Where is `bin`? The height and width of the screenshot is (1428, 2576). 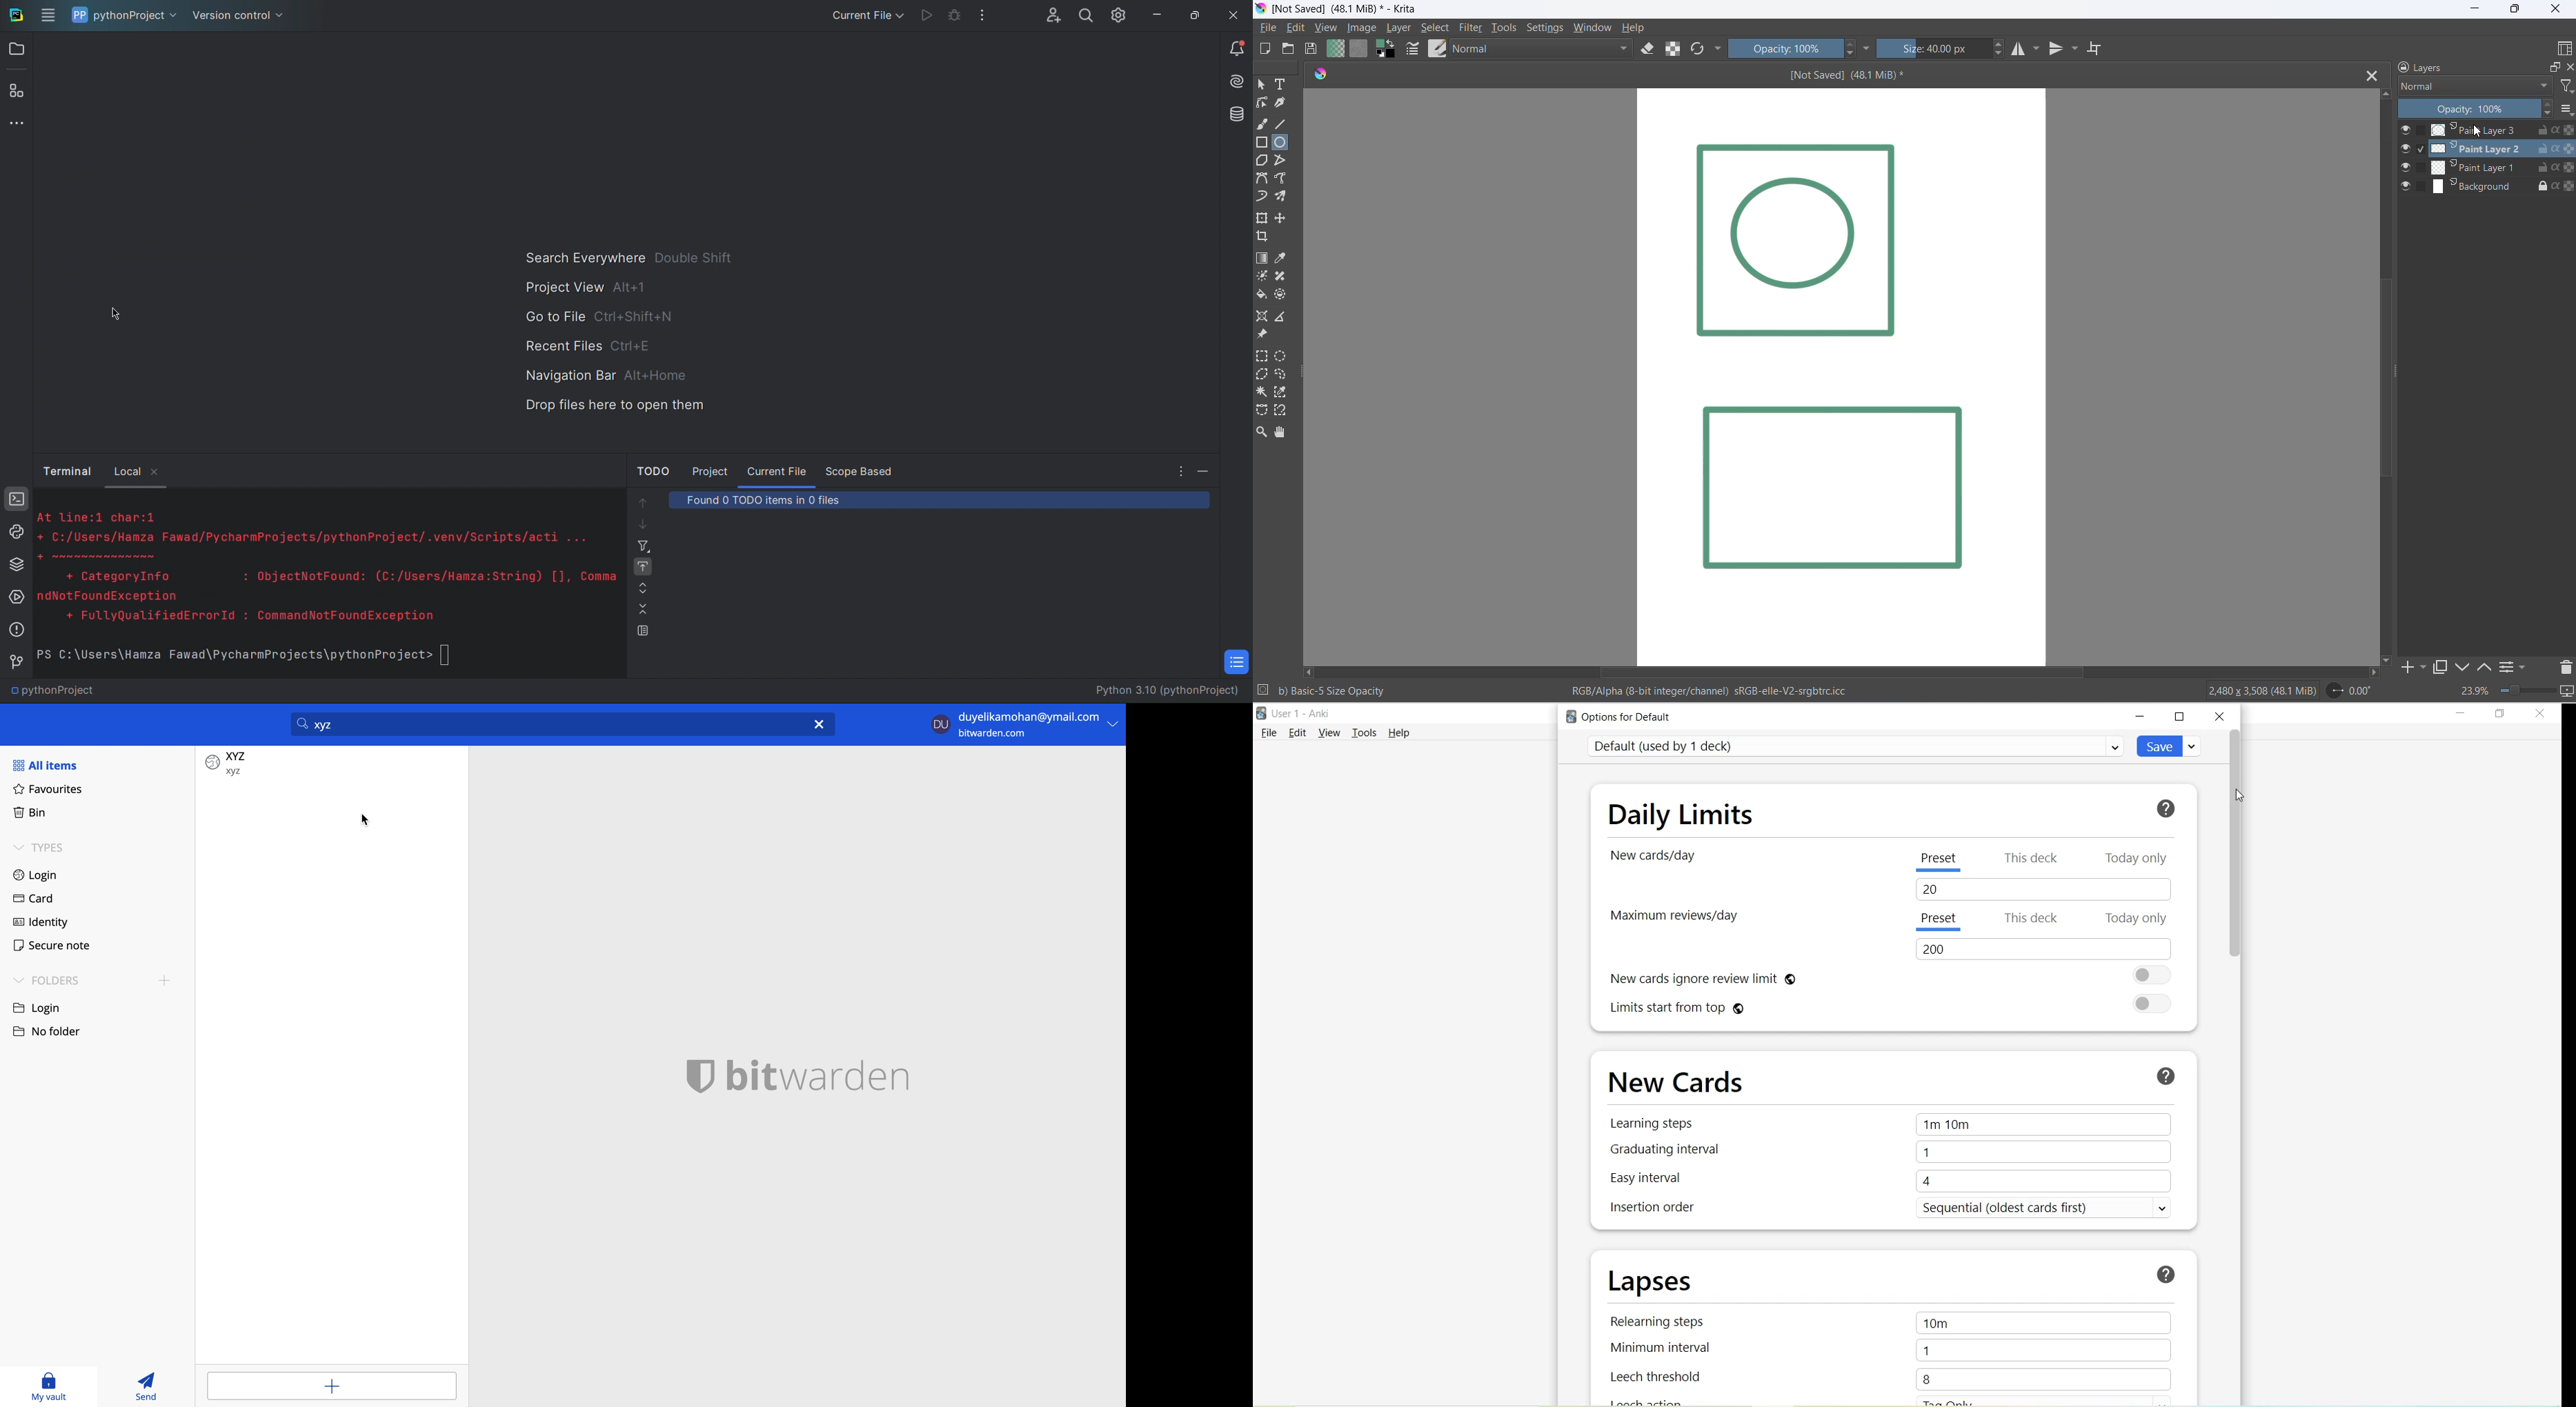
bin is located at coordinates (31, 813).